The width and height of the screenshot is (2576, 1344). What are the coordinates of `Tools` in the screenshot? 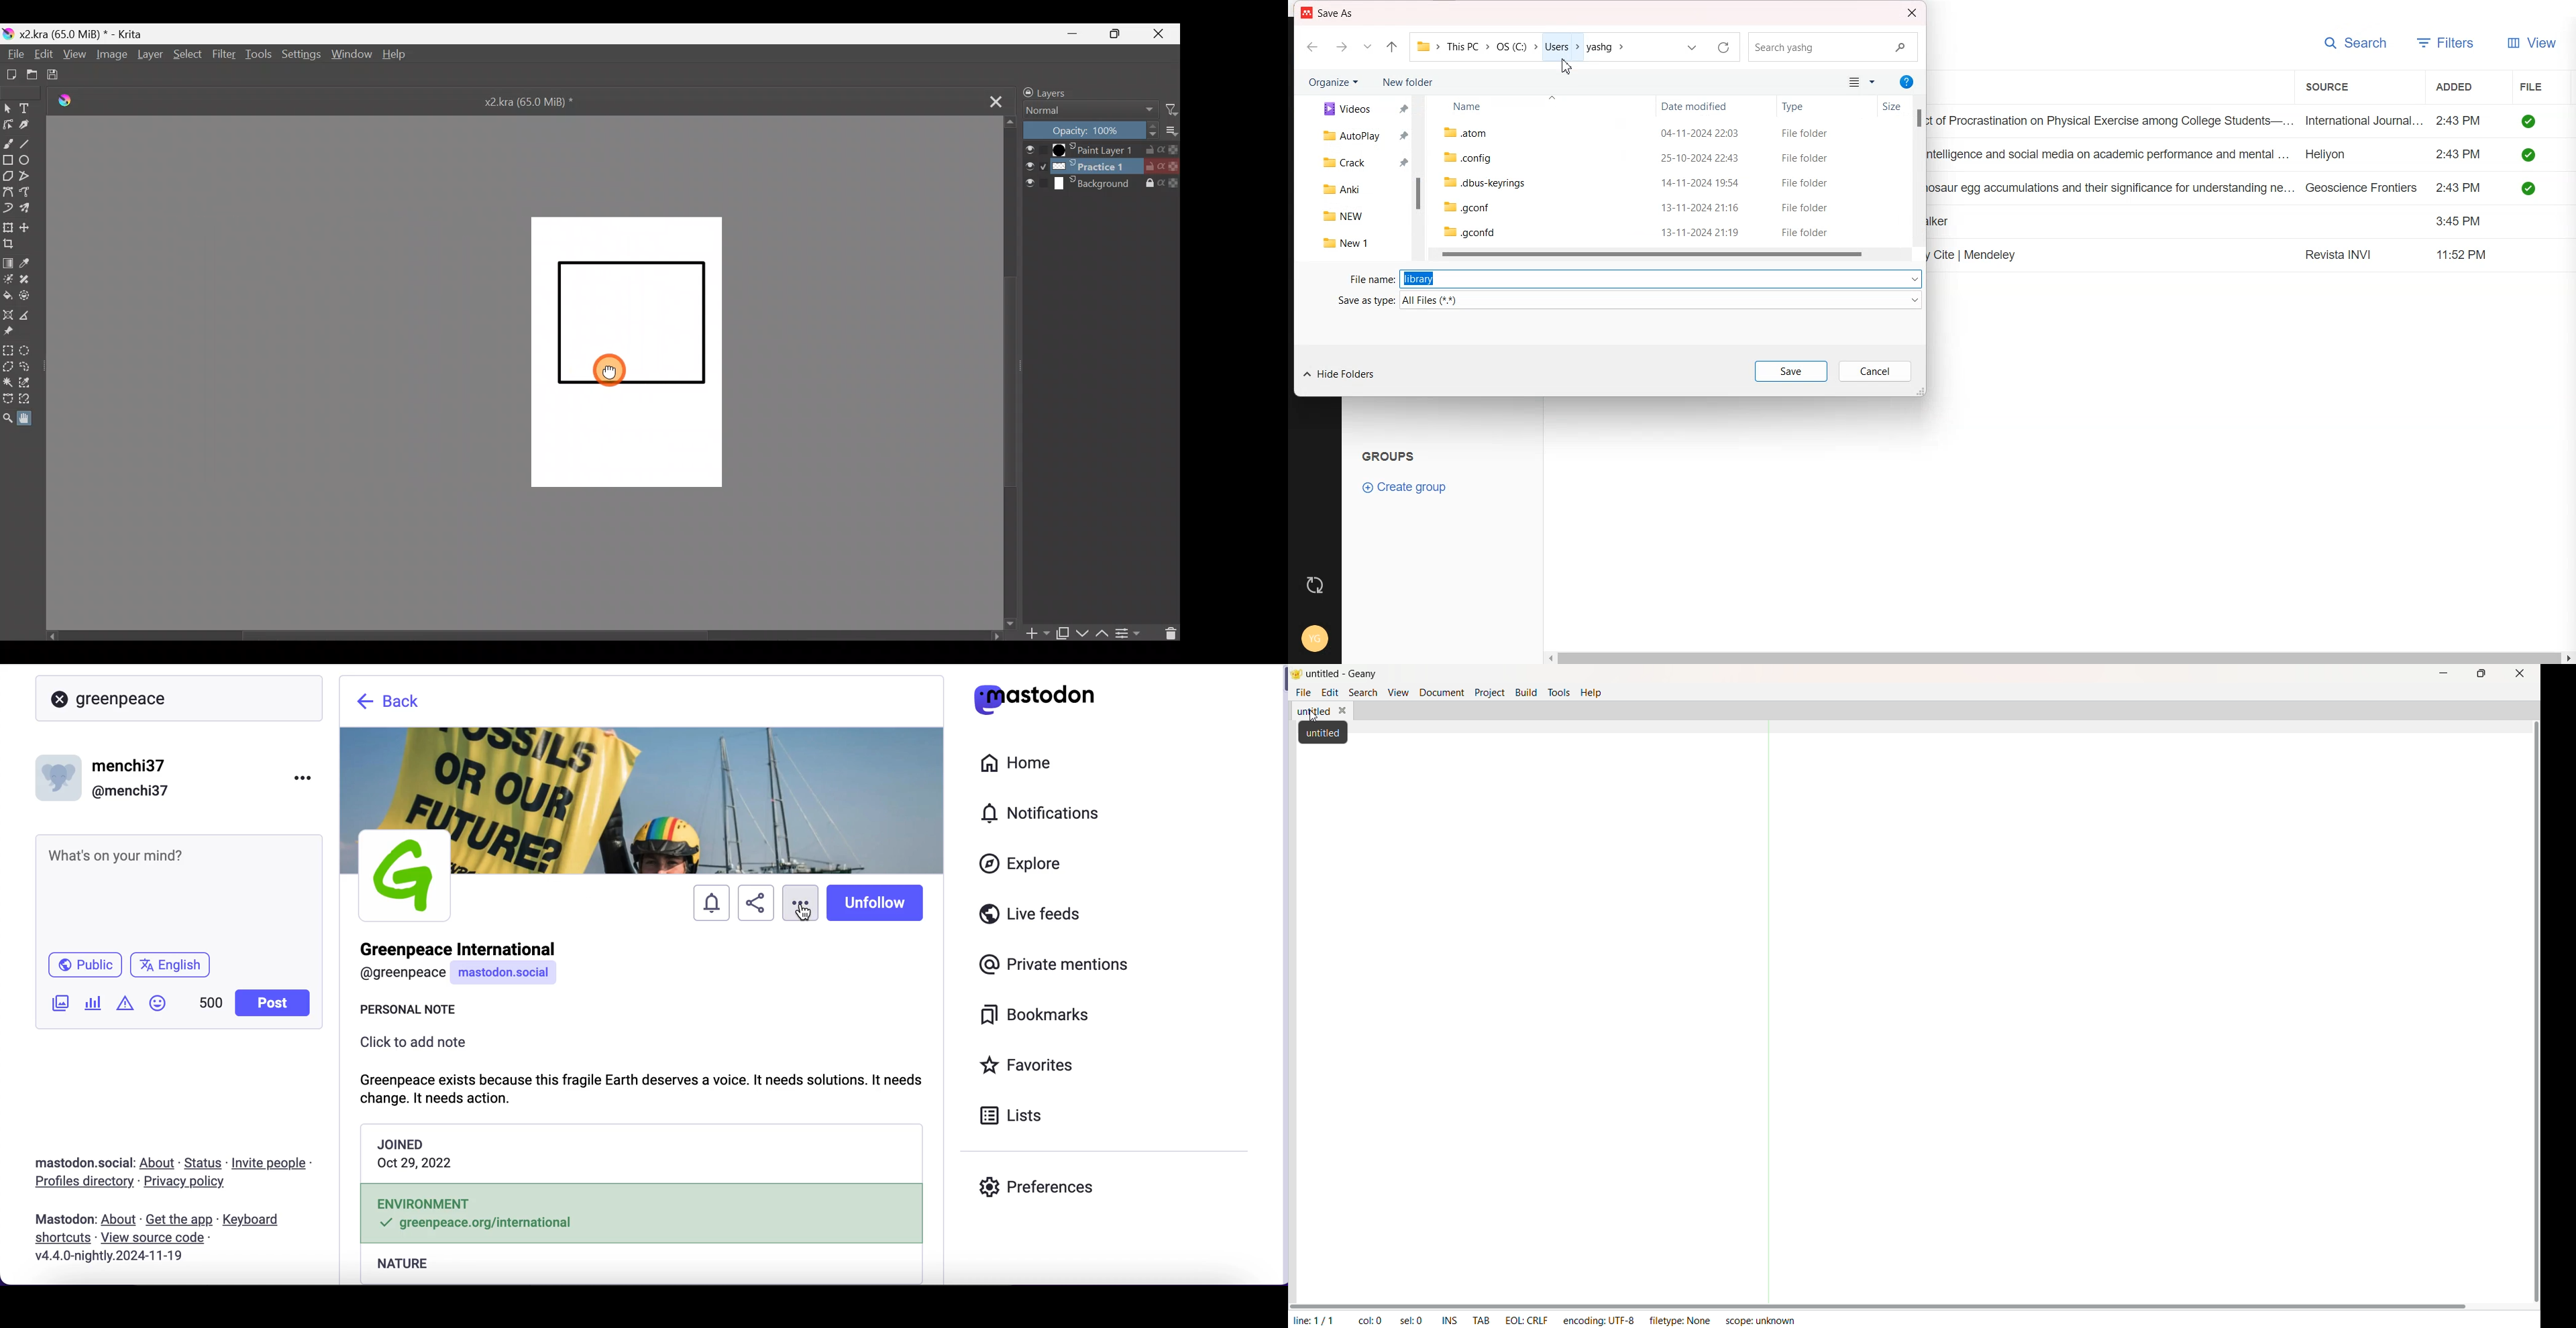 It's located at (256, 57).